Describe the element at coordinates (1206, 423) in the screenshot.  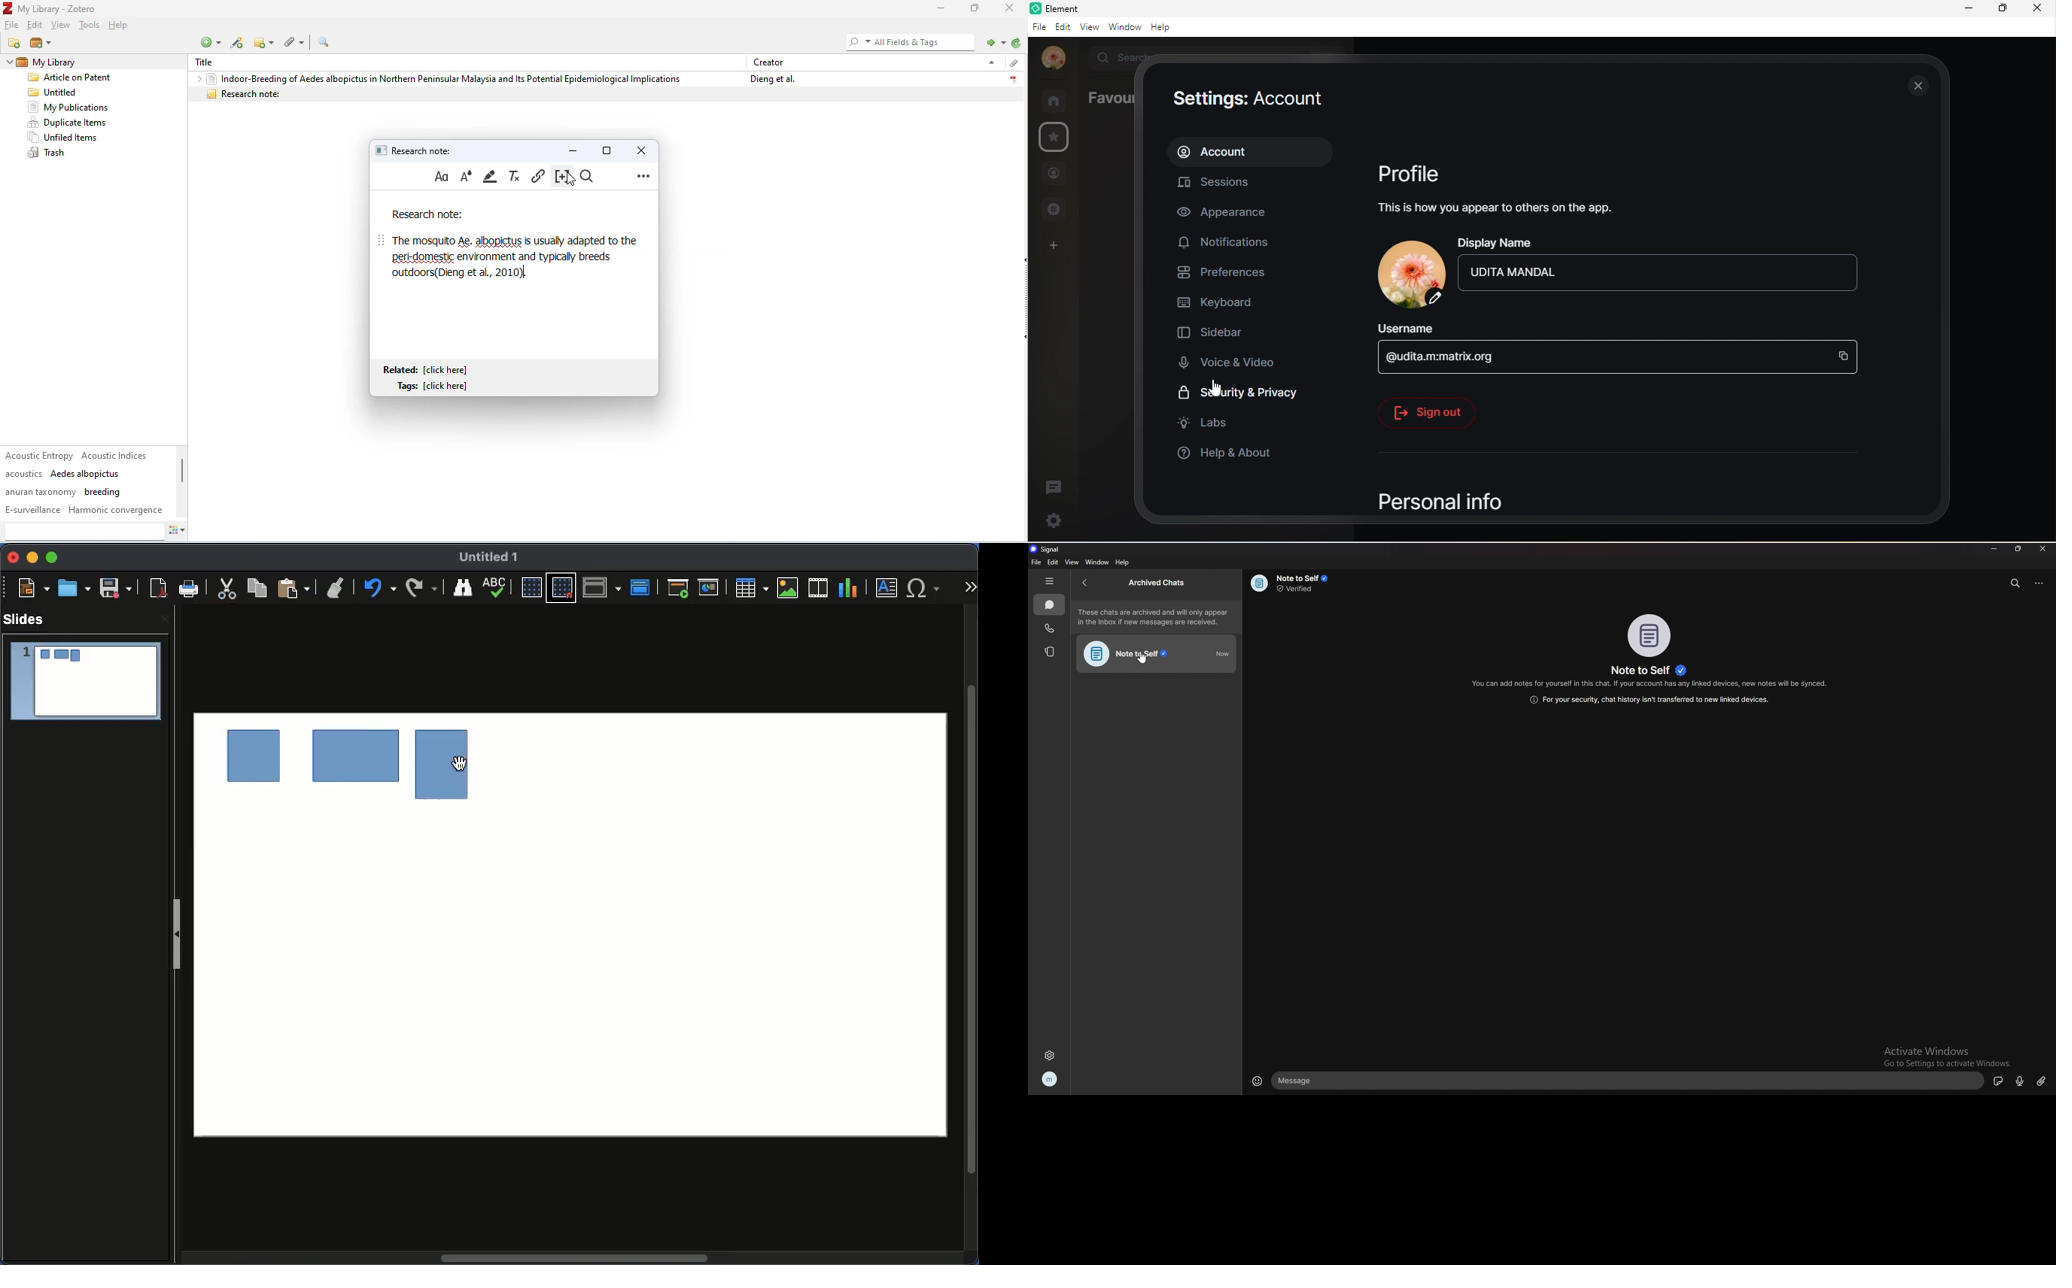
I see `labs` at that location.